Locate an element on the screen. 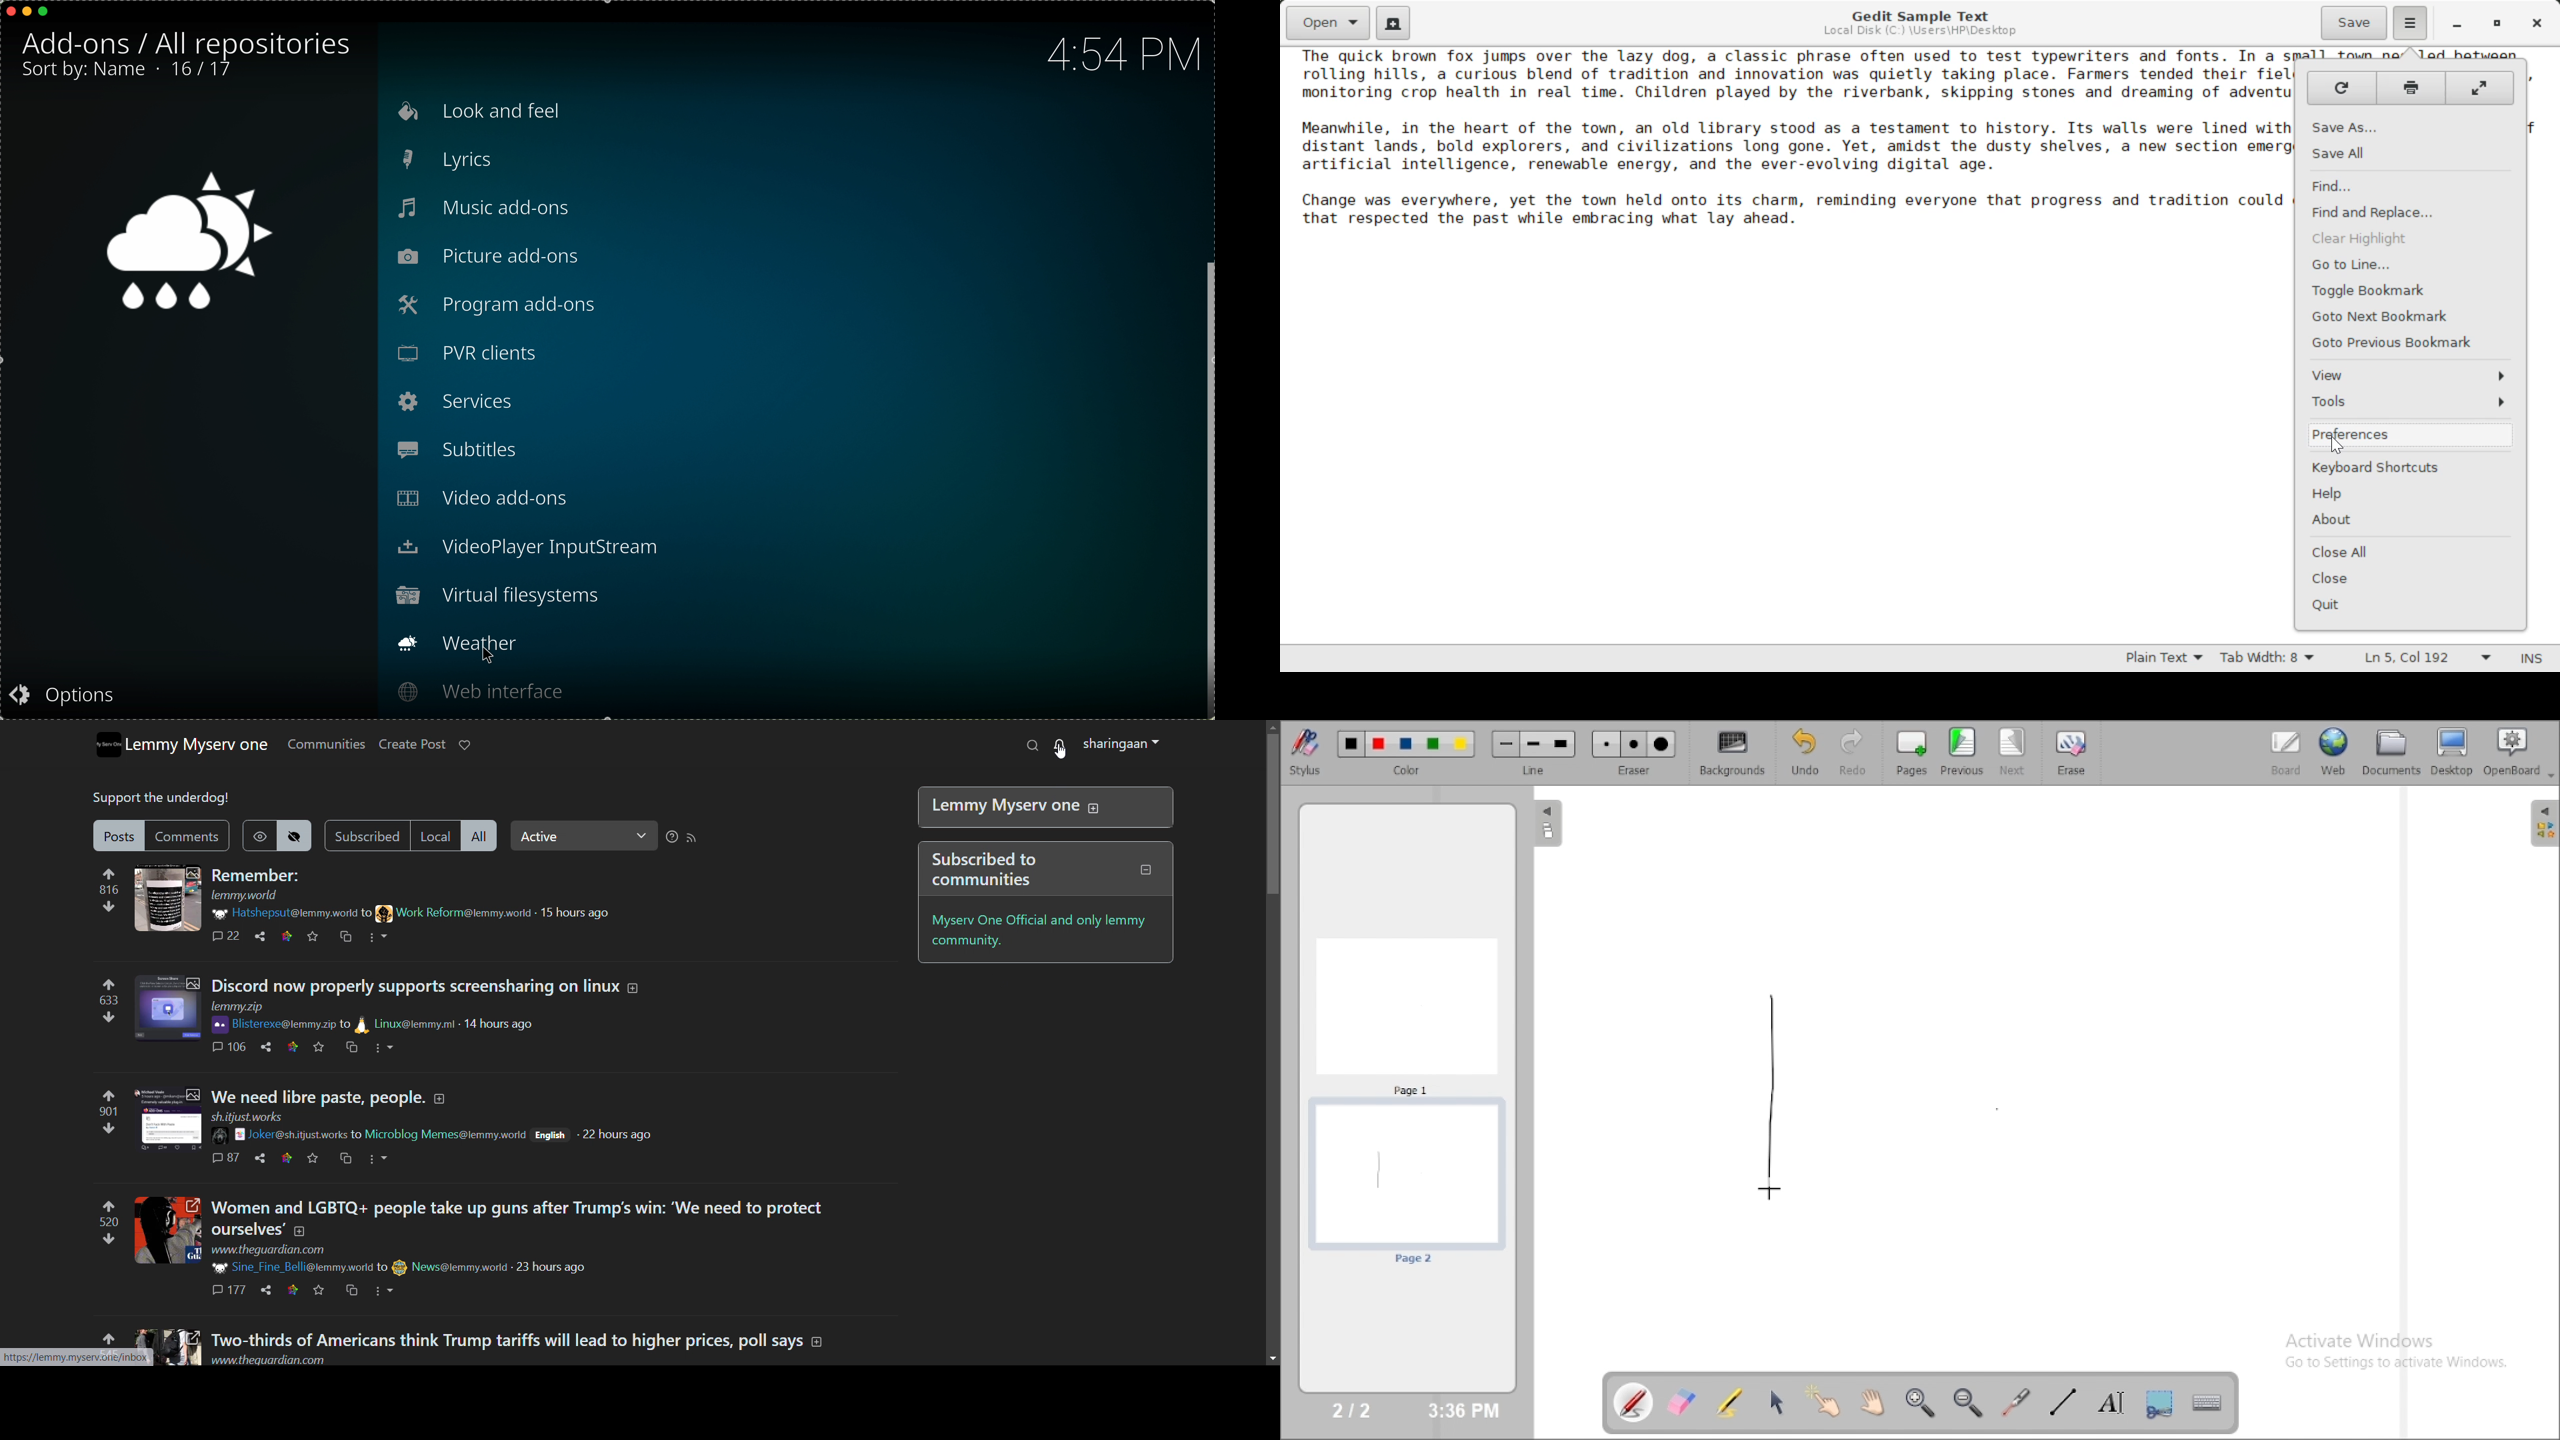  Large line is located at coordinates (1562, 745).